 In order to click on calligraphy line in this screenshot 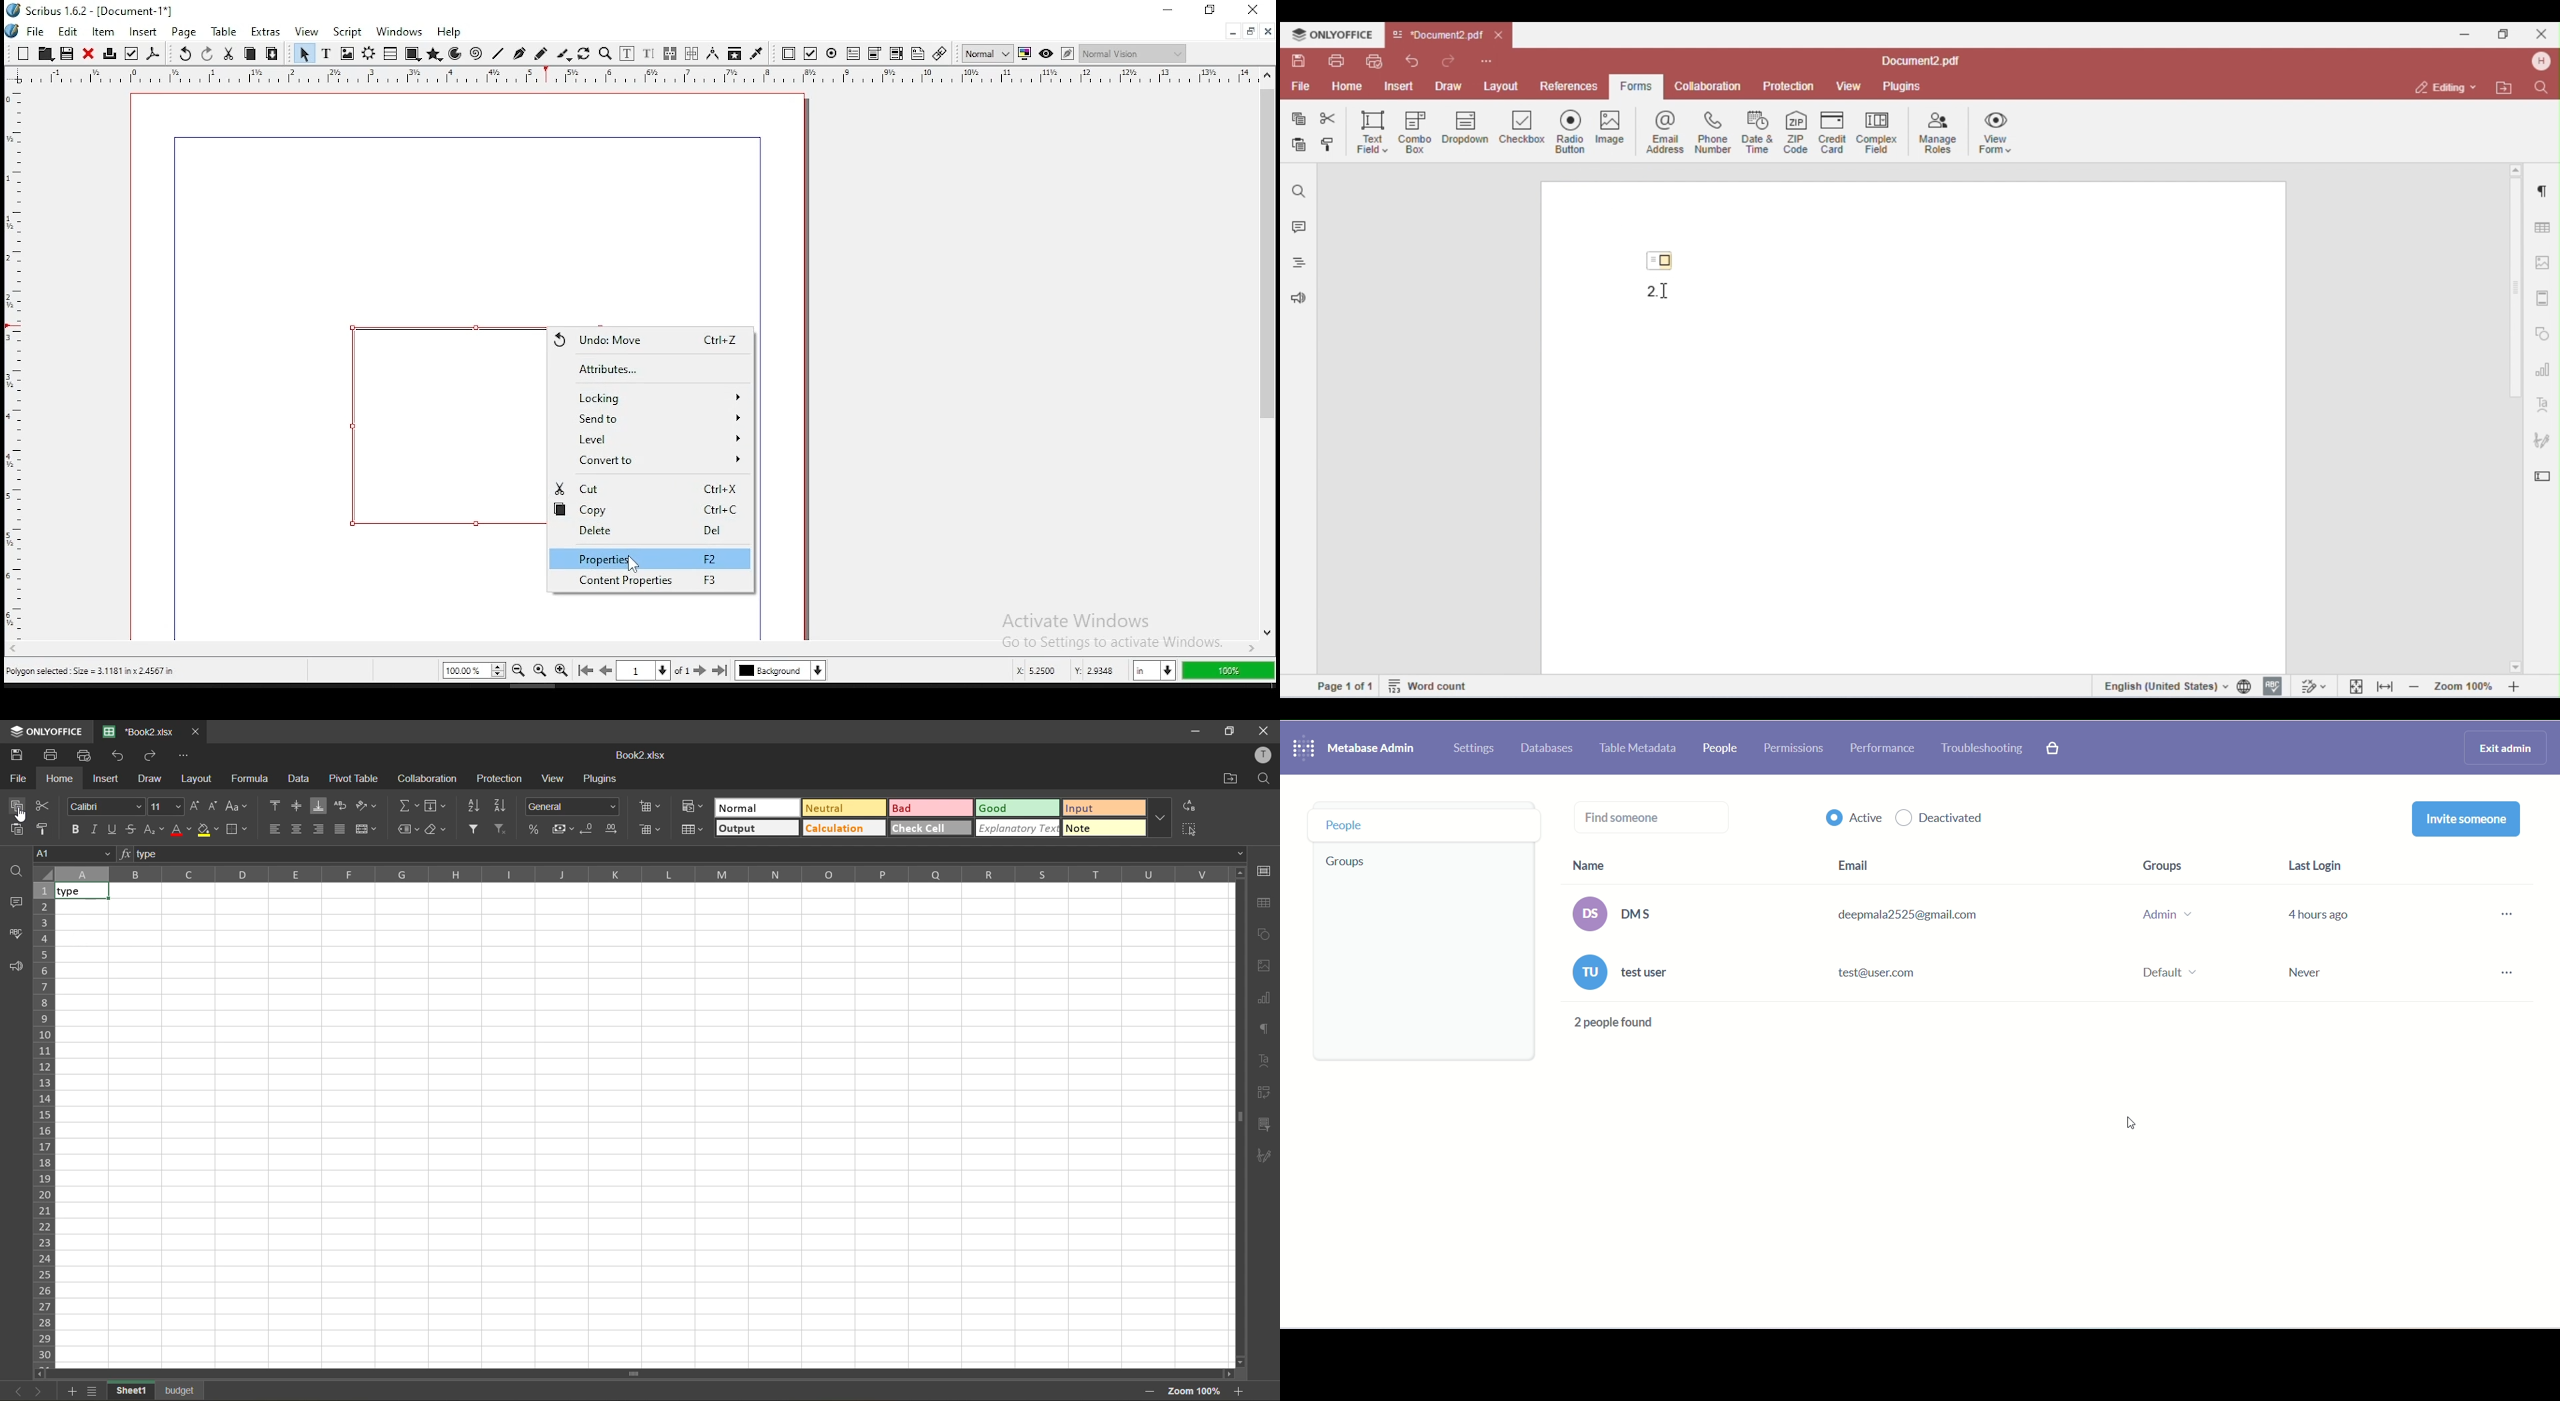, I will do `click(564, 54)`.